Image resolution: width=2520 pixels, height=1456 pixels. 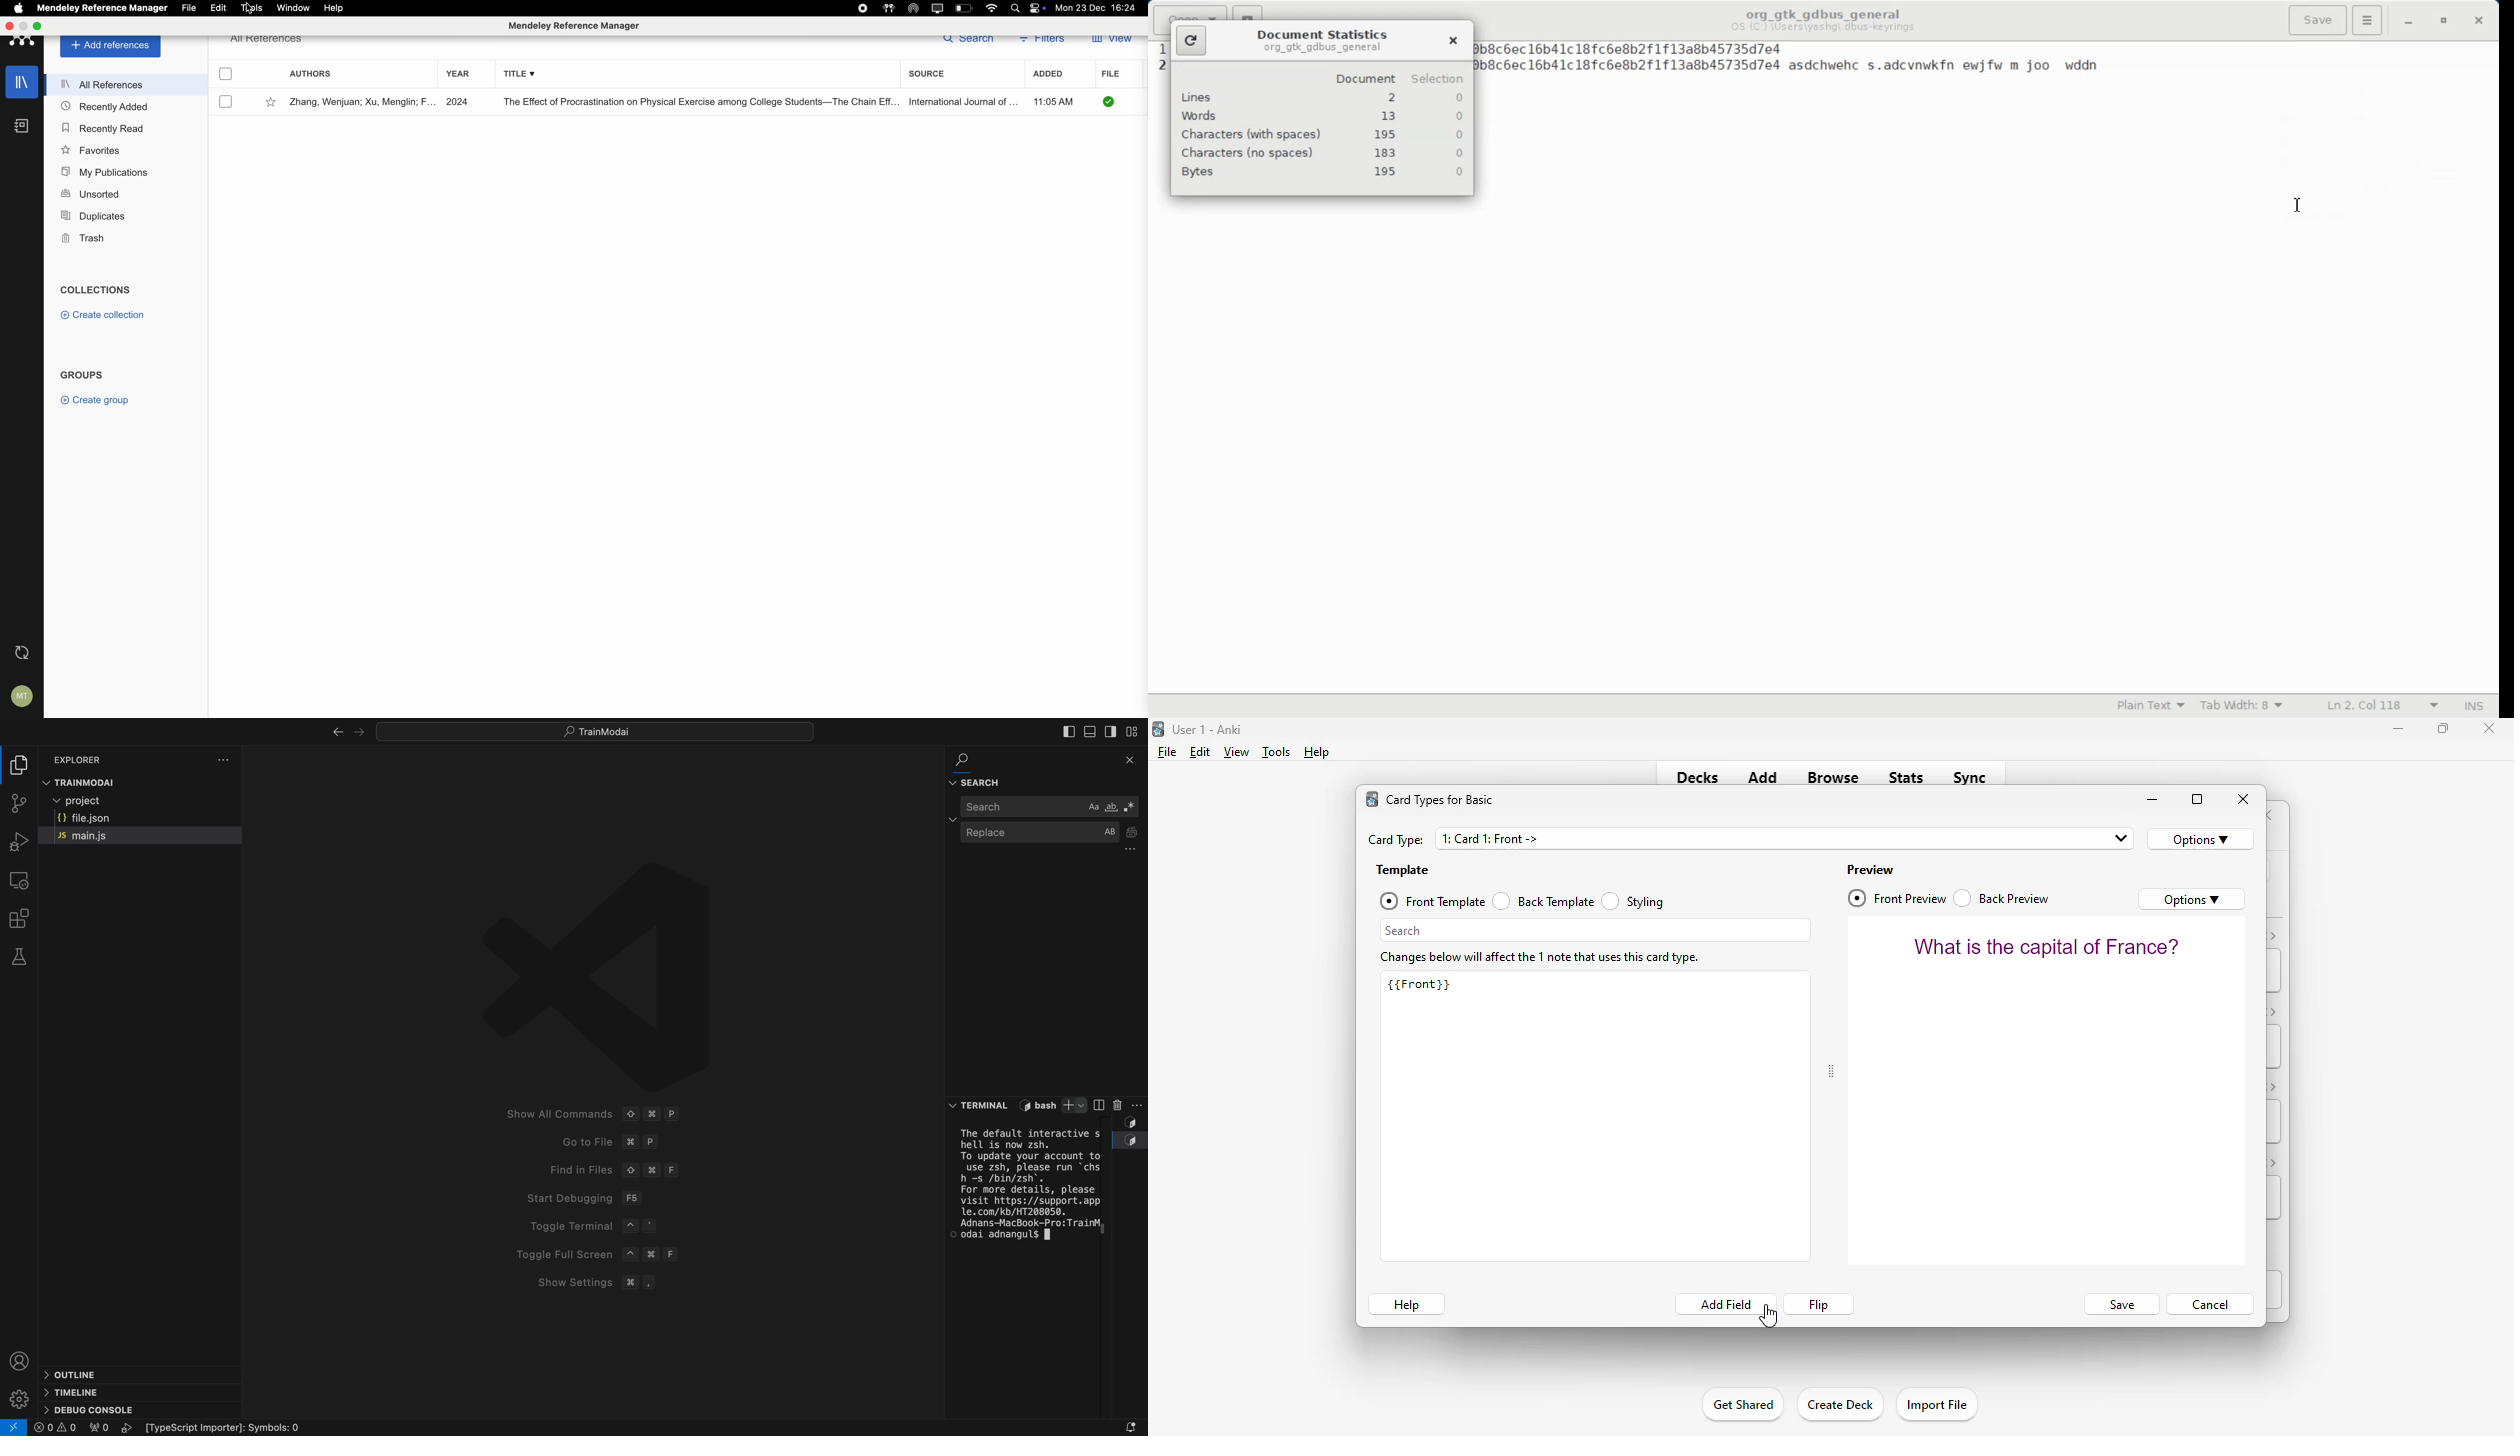 I want to click on trash, so click(x=85, y=239).